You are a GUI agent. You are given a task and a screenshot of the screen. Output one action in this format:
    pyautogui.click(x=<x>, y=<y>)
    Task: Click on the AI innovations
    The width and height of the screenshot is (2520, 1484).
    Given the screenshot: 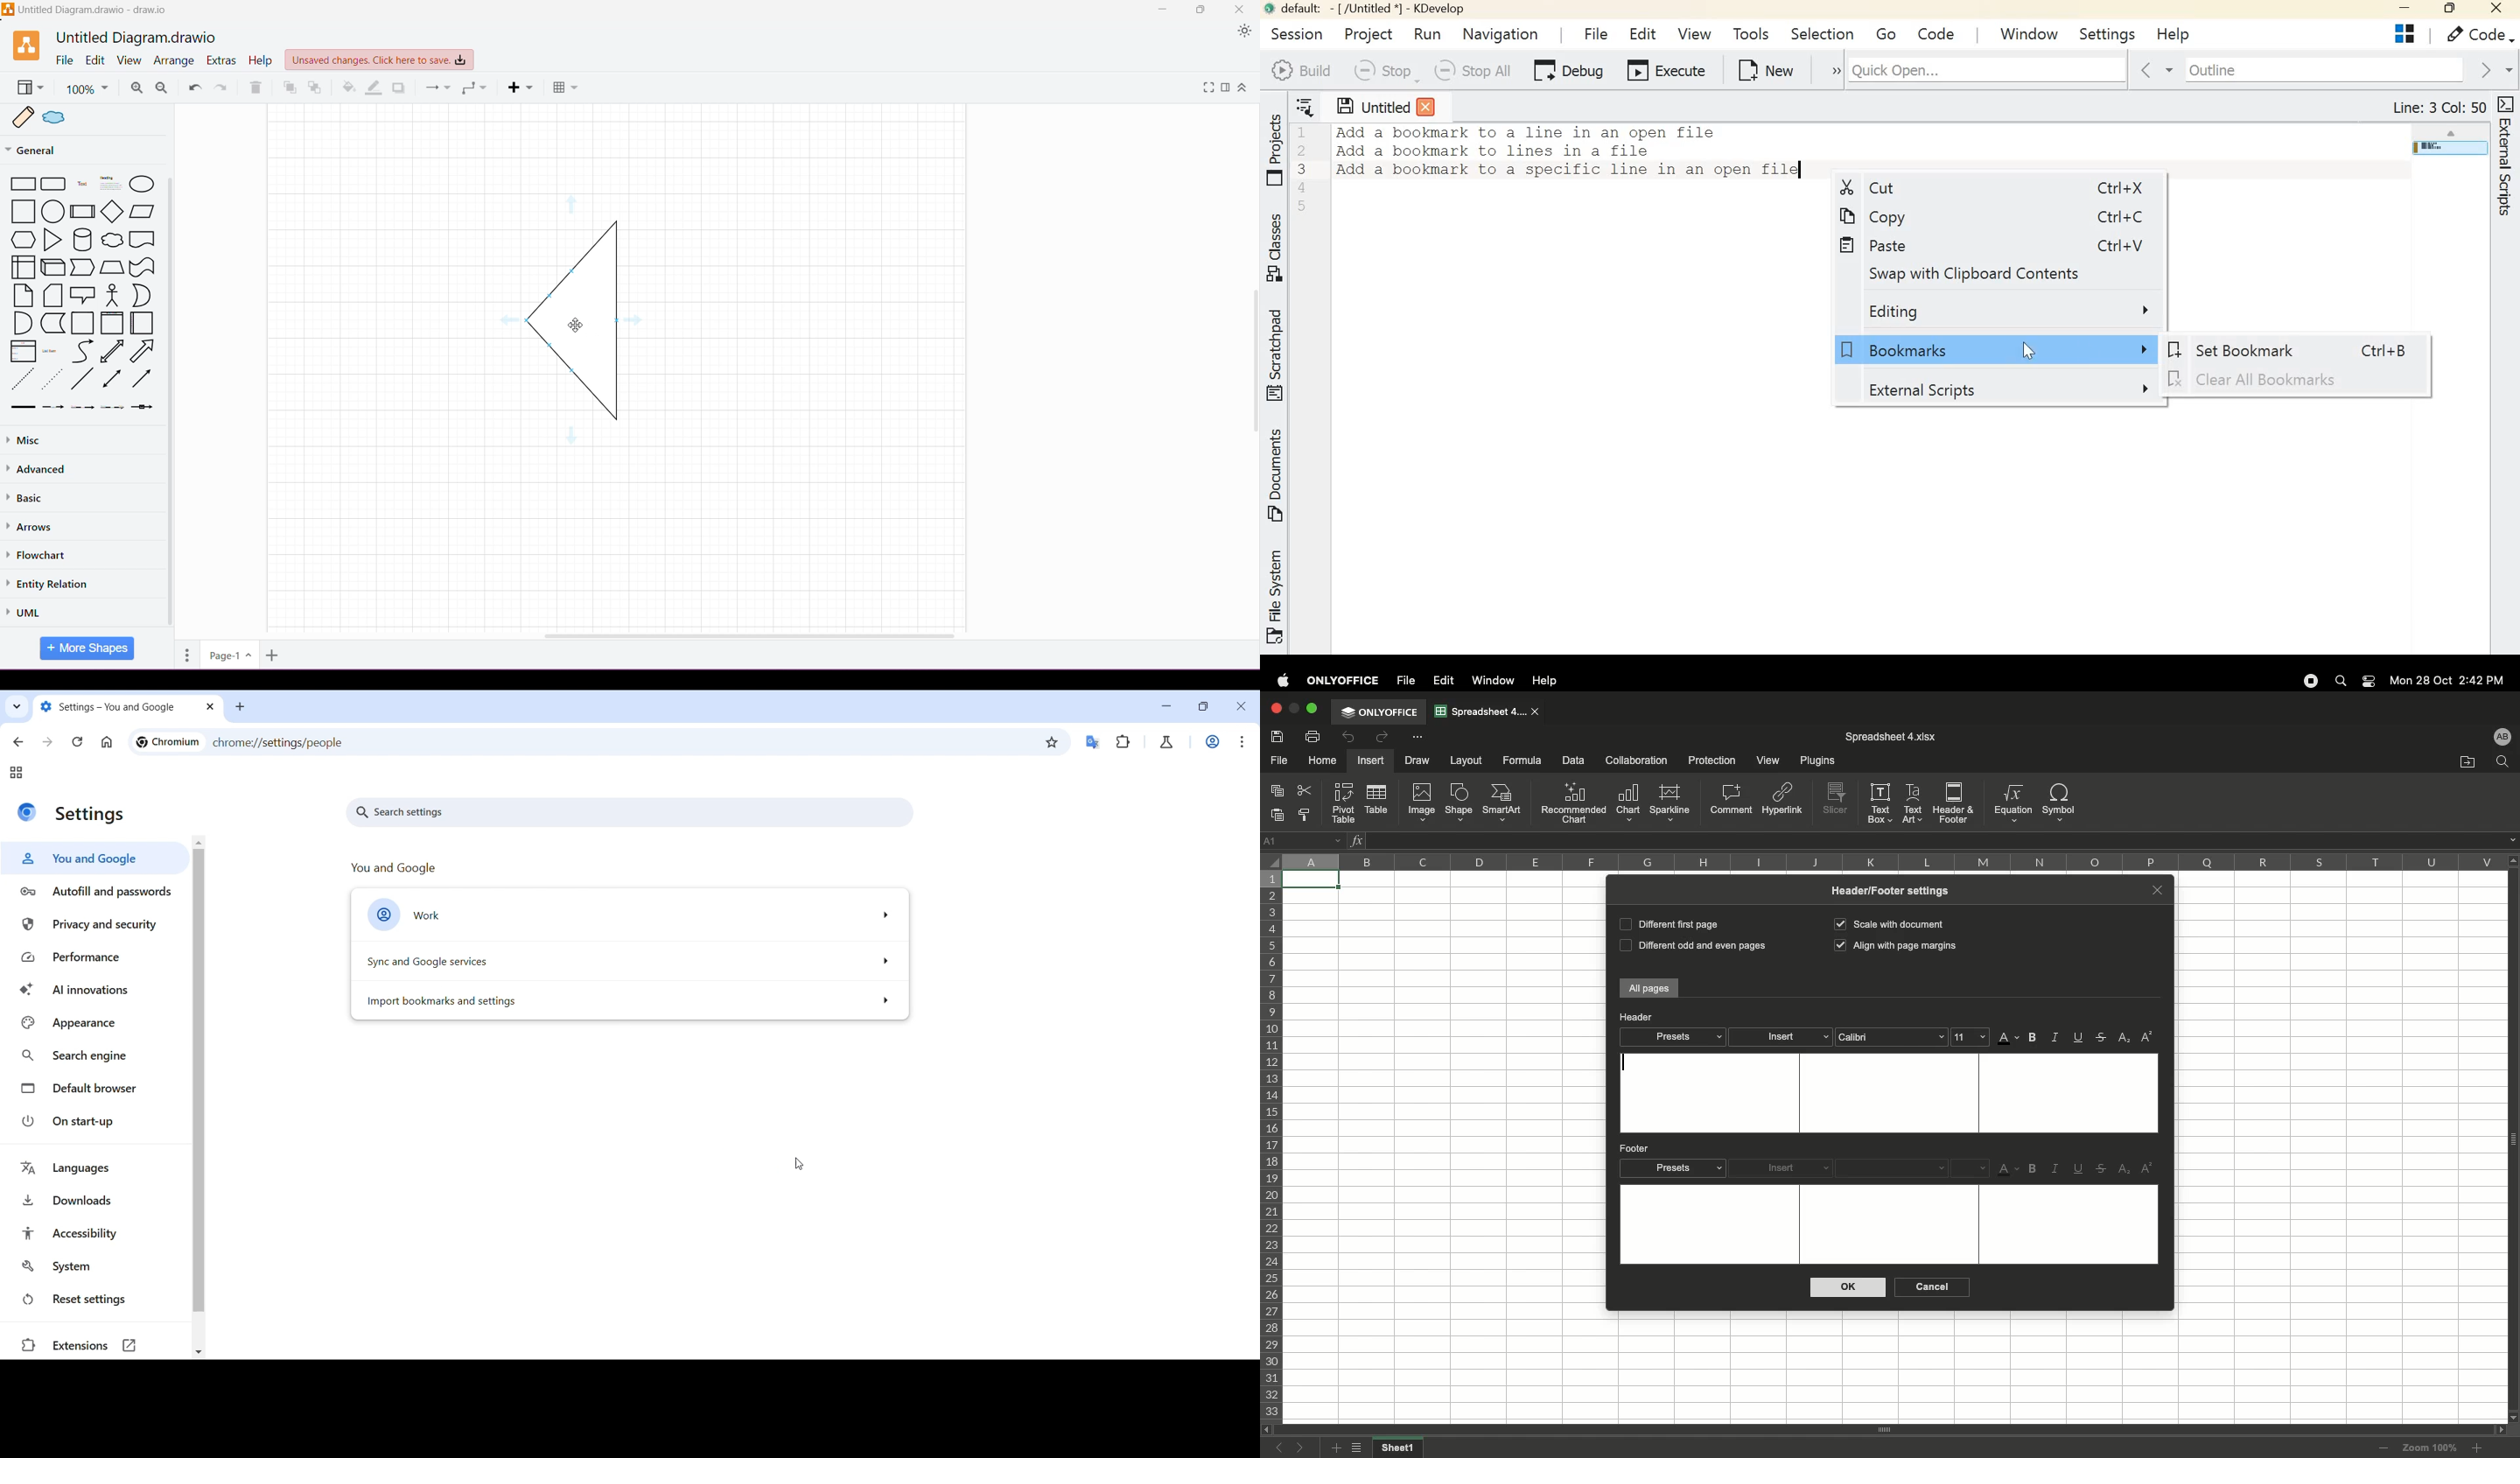 What is the action you would take?
    pyautogui.click(x=97, y=989)
    